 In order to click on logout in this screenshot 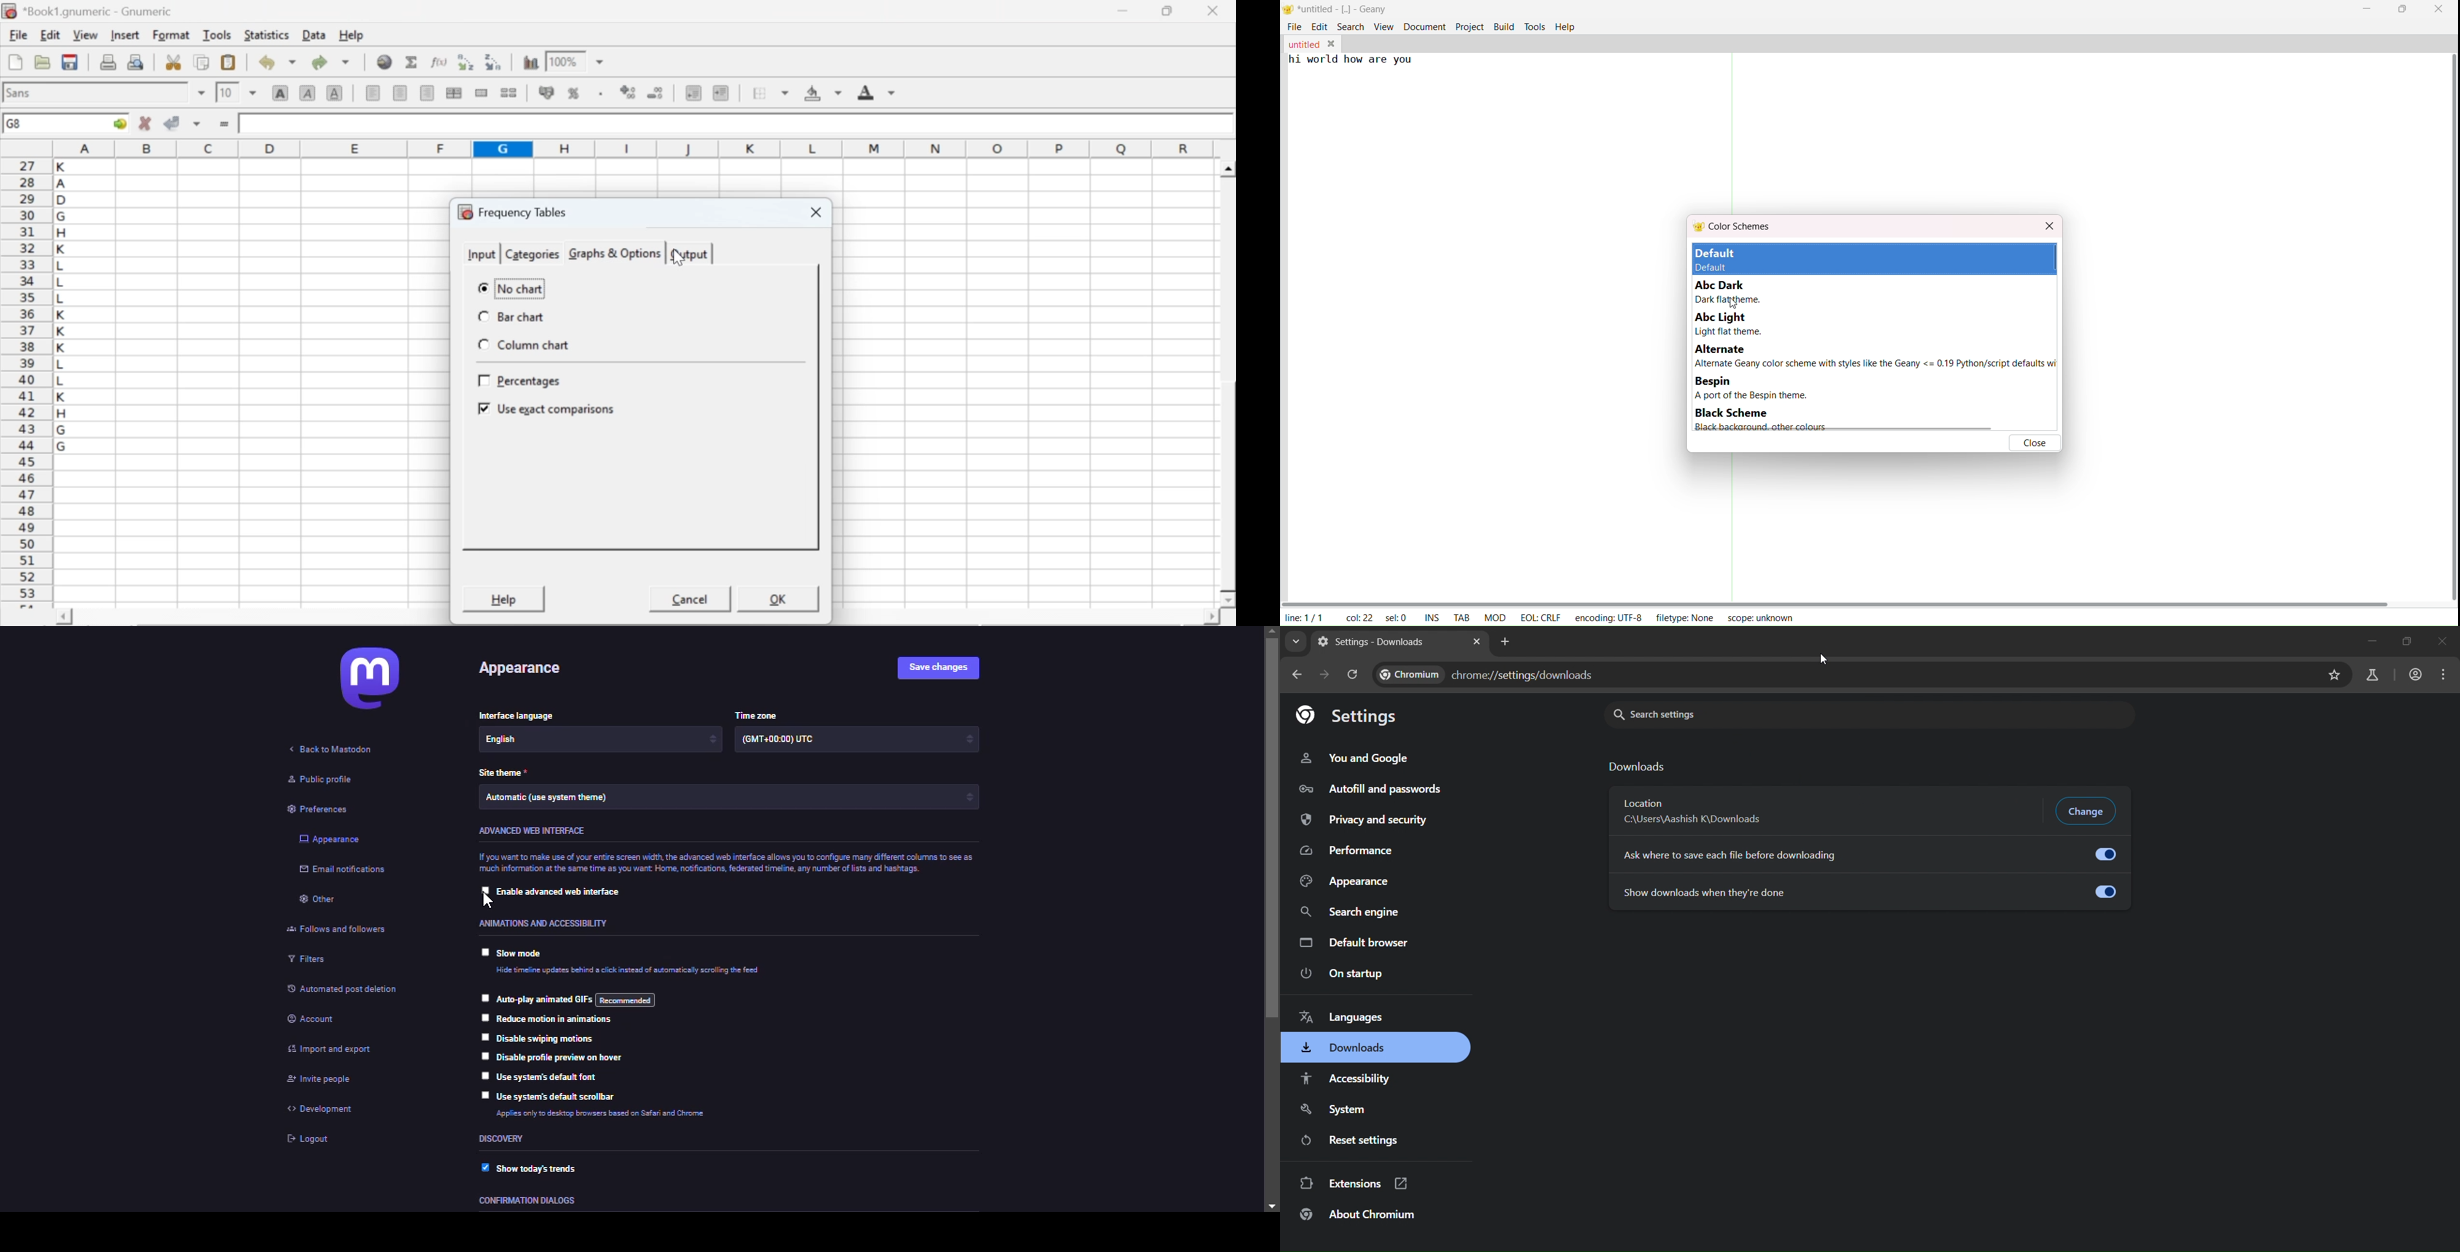, I will do `click(305, 1139)`.